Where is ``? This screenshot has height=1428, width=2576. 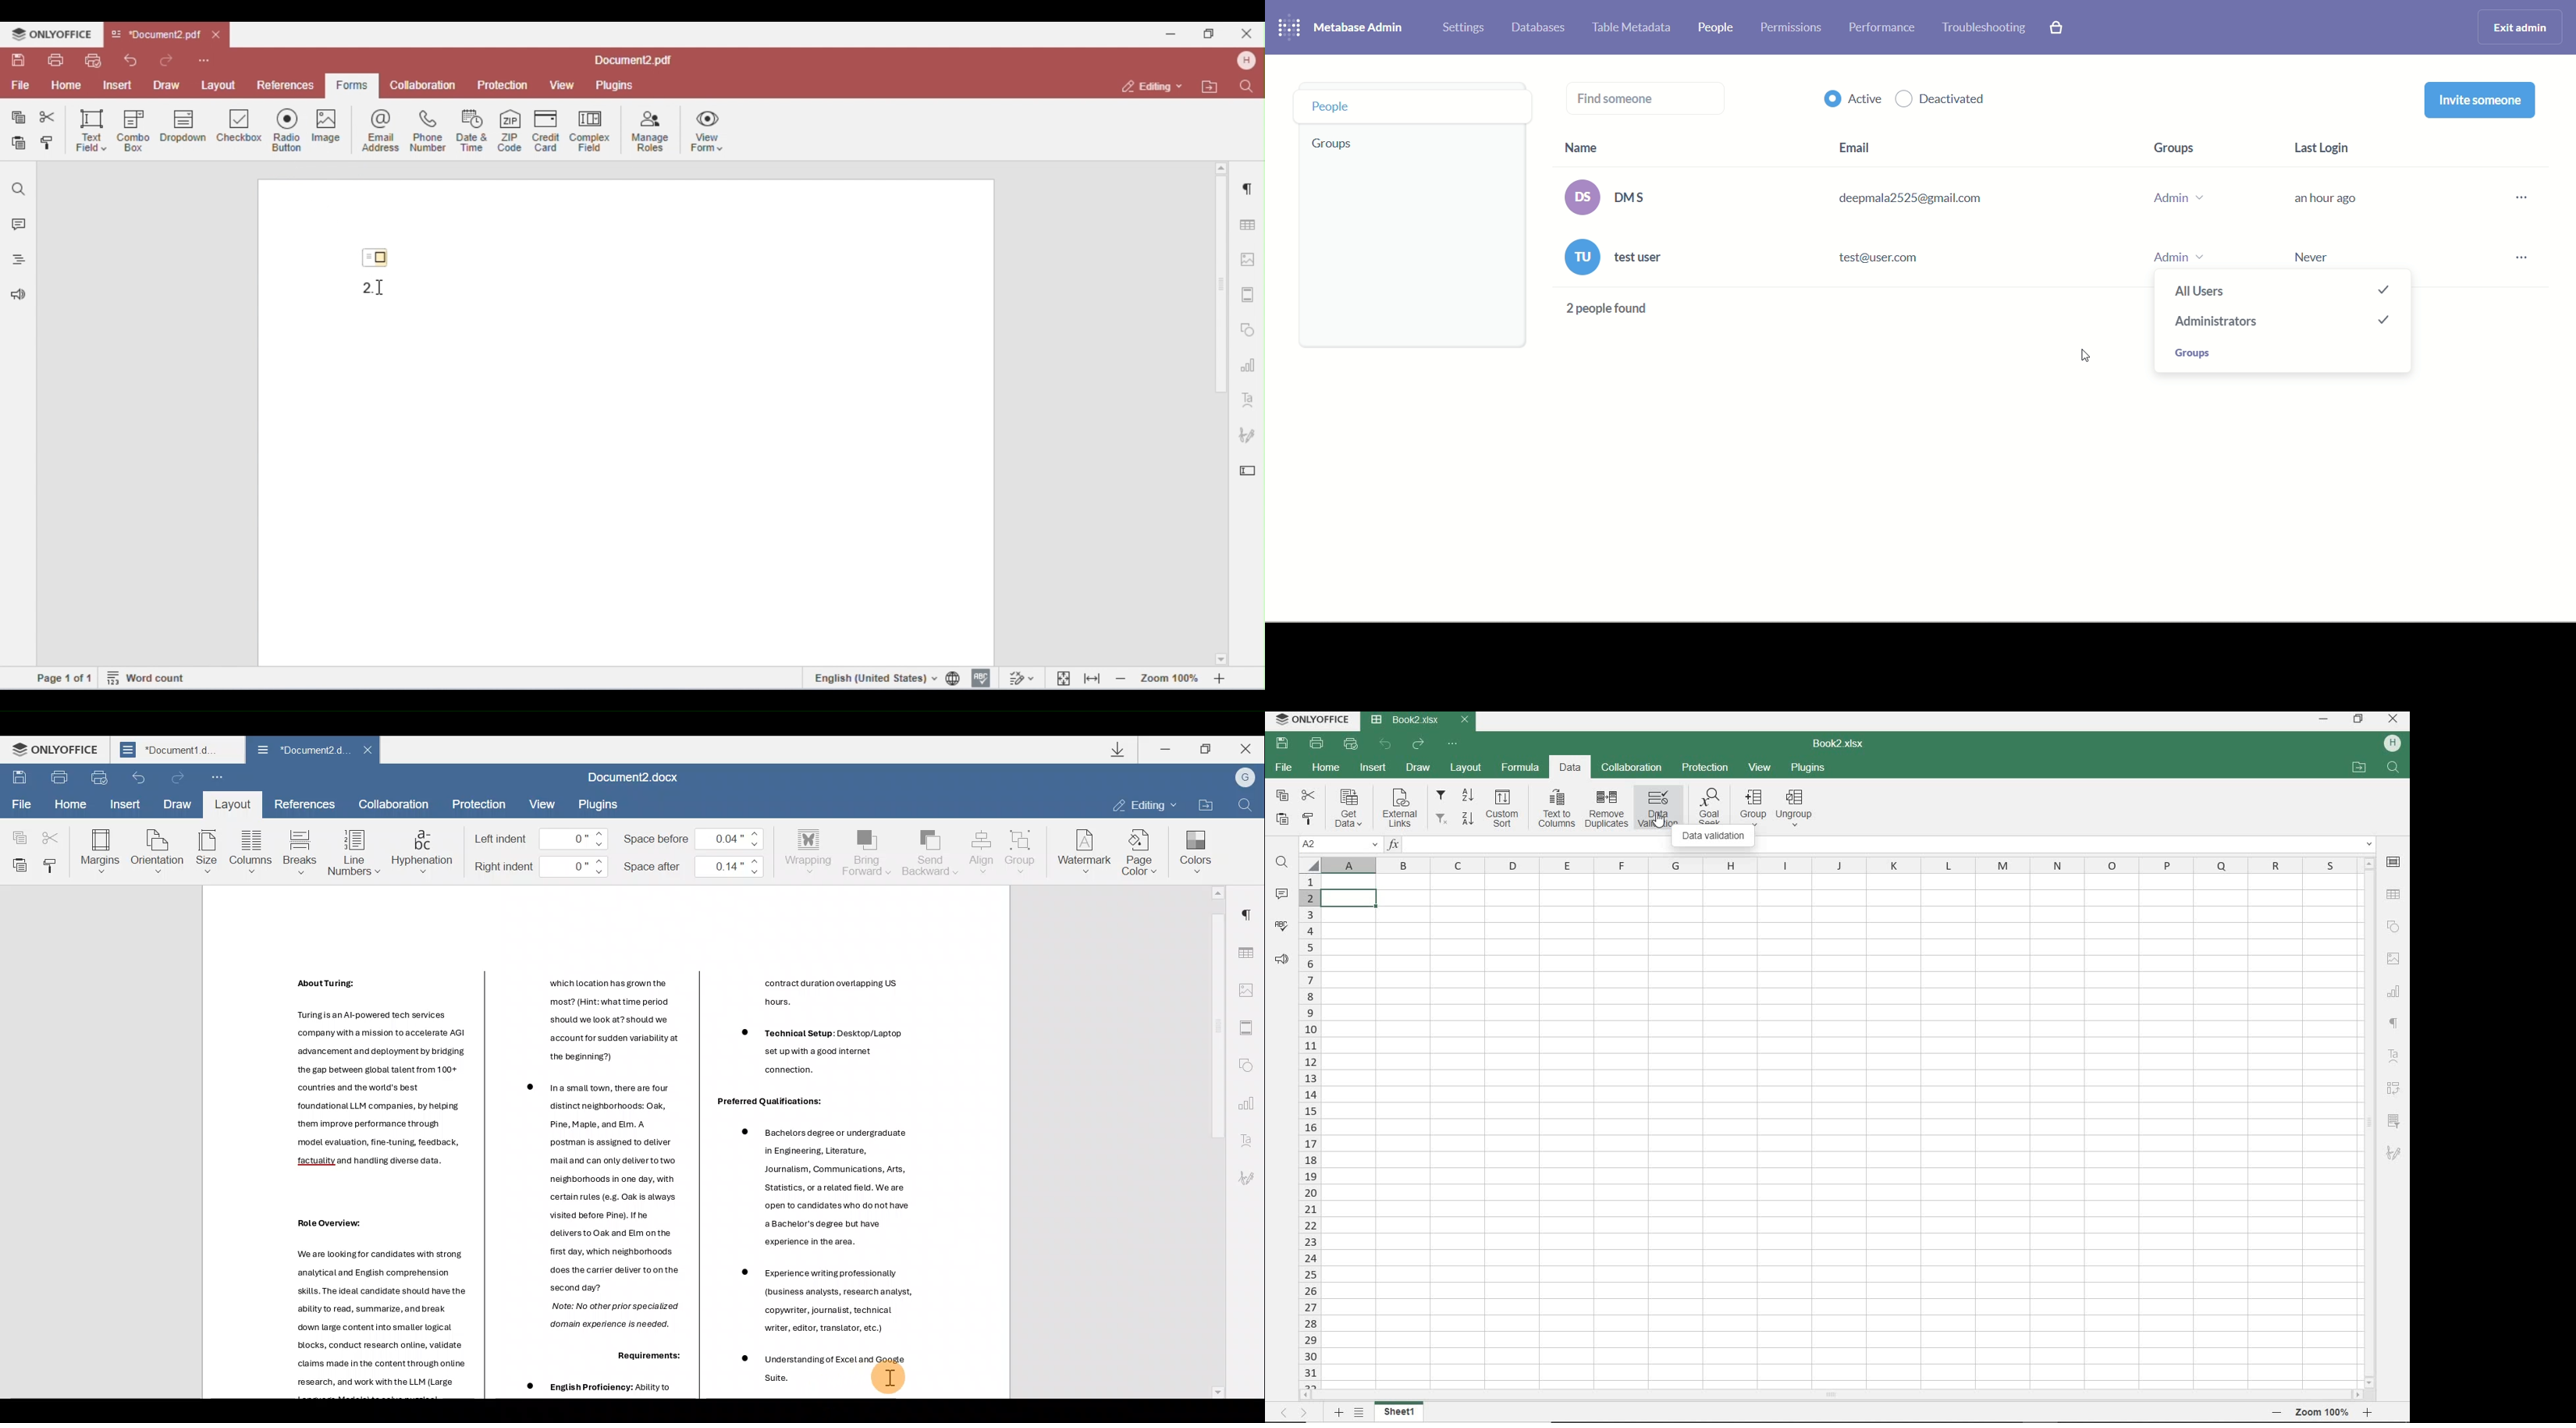
 is located at coordinates (369, 1322).